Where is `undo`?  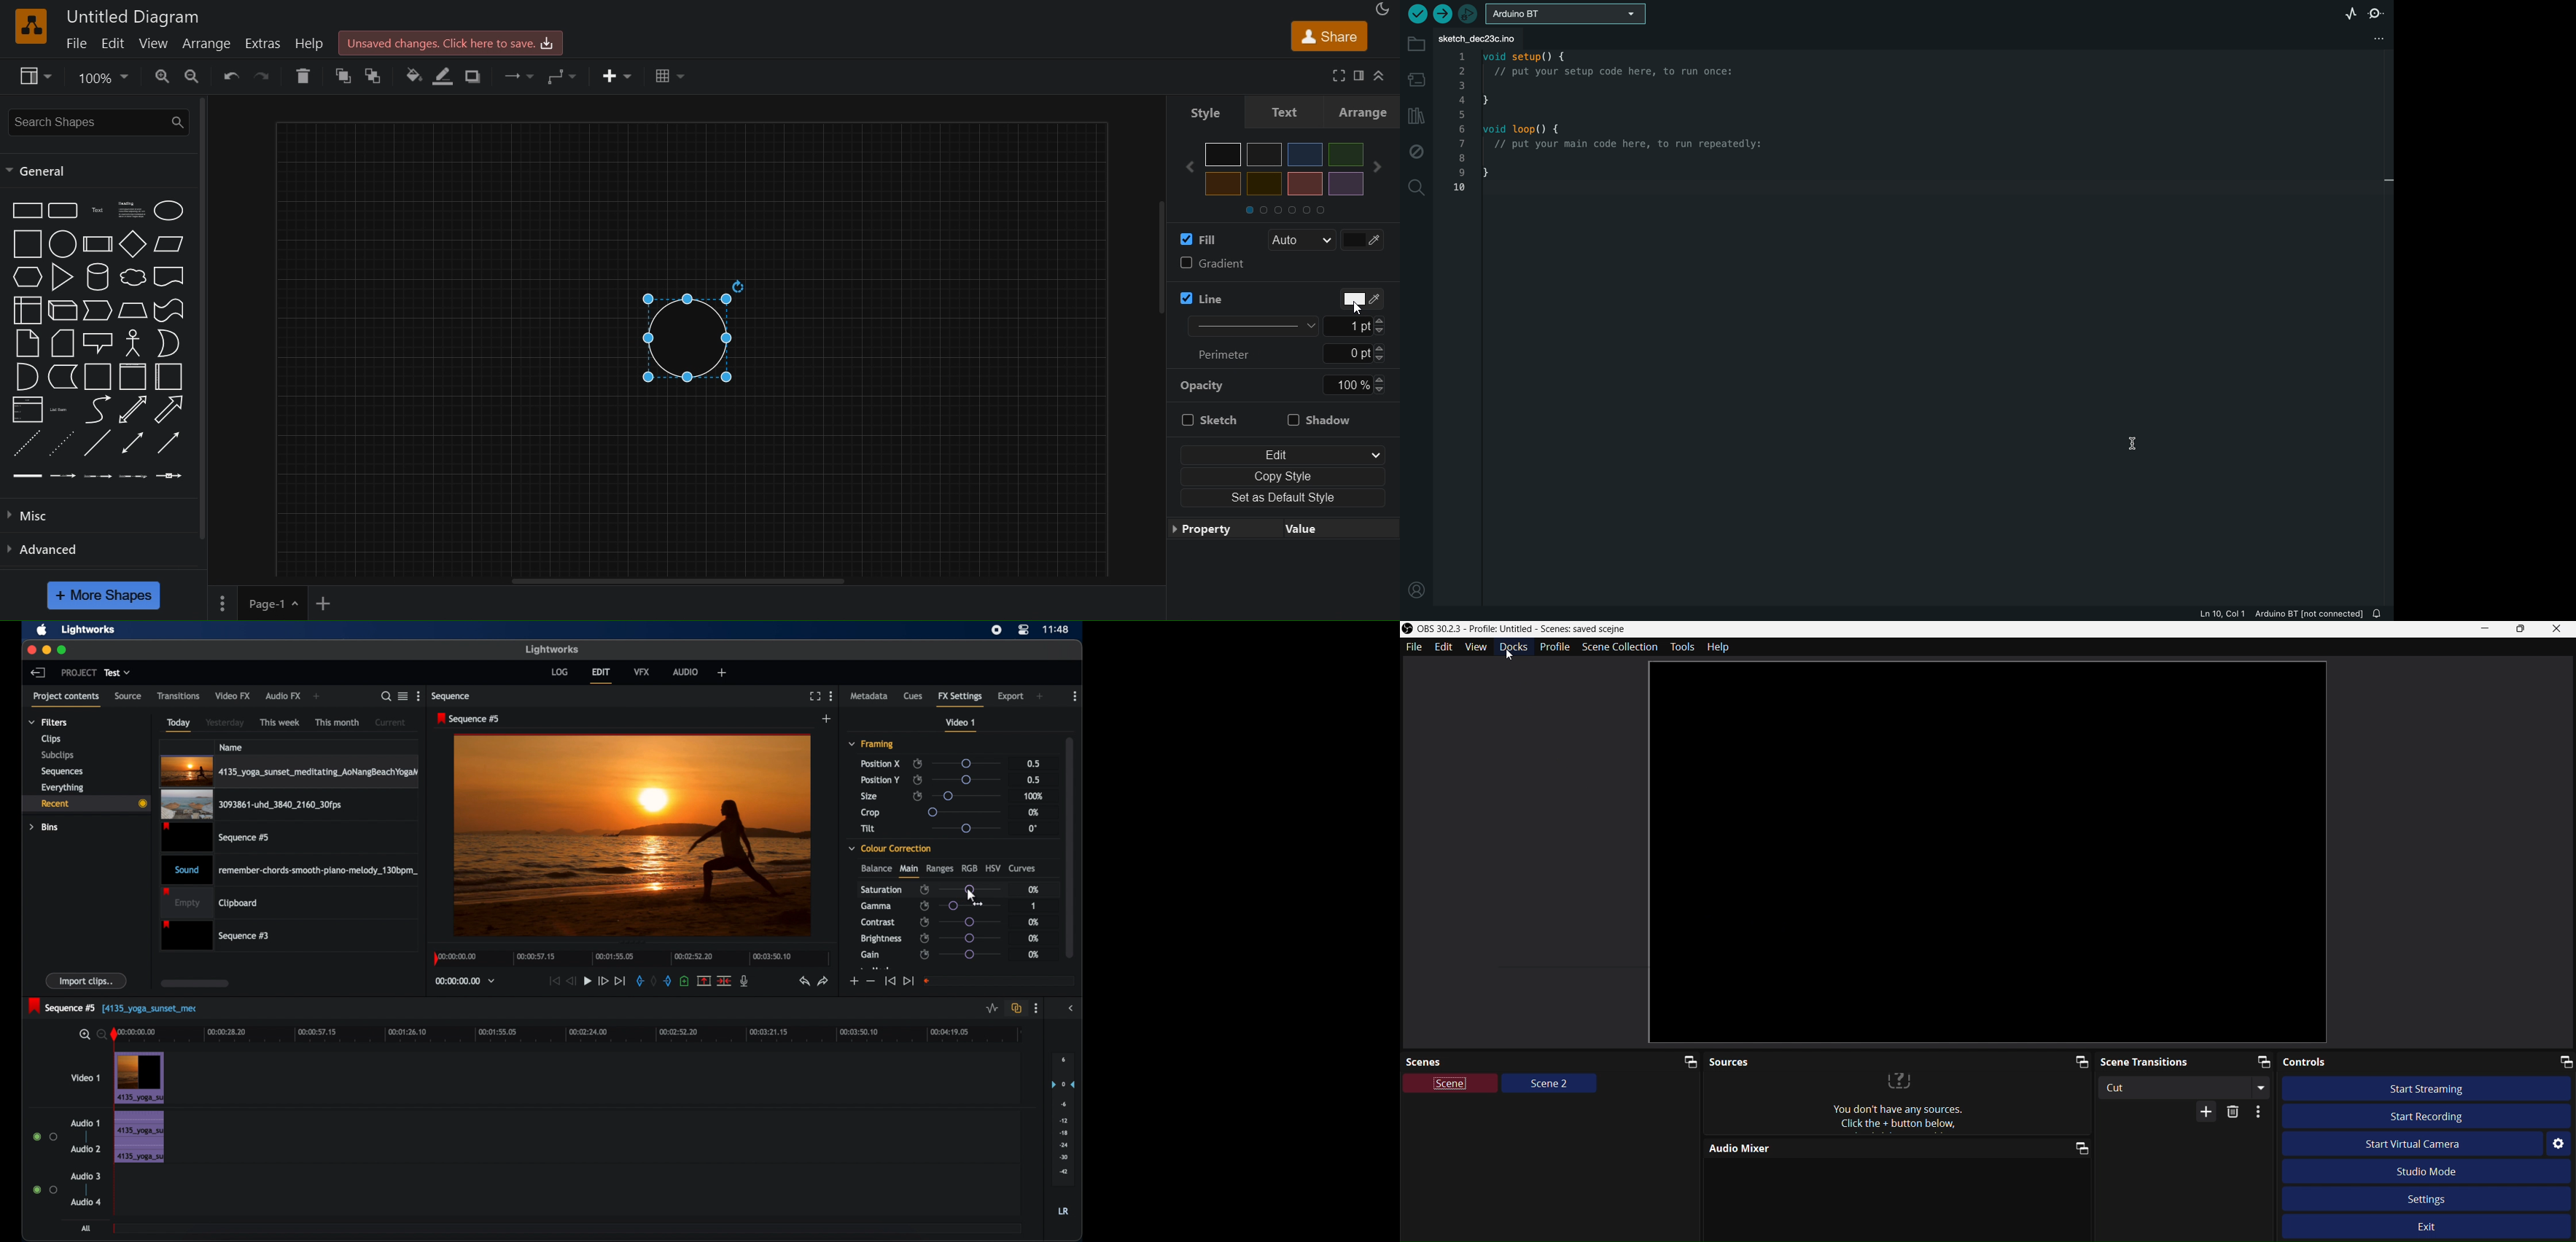
undo is located at coordinates (233, 75).